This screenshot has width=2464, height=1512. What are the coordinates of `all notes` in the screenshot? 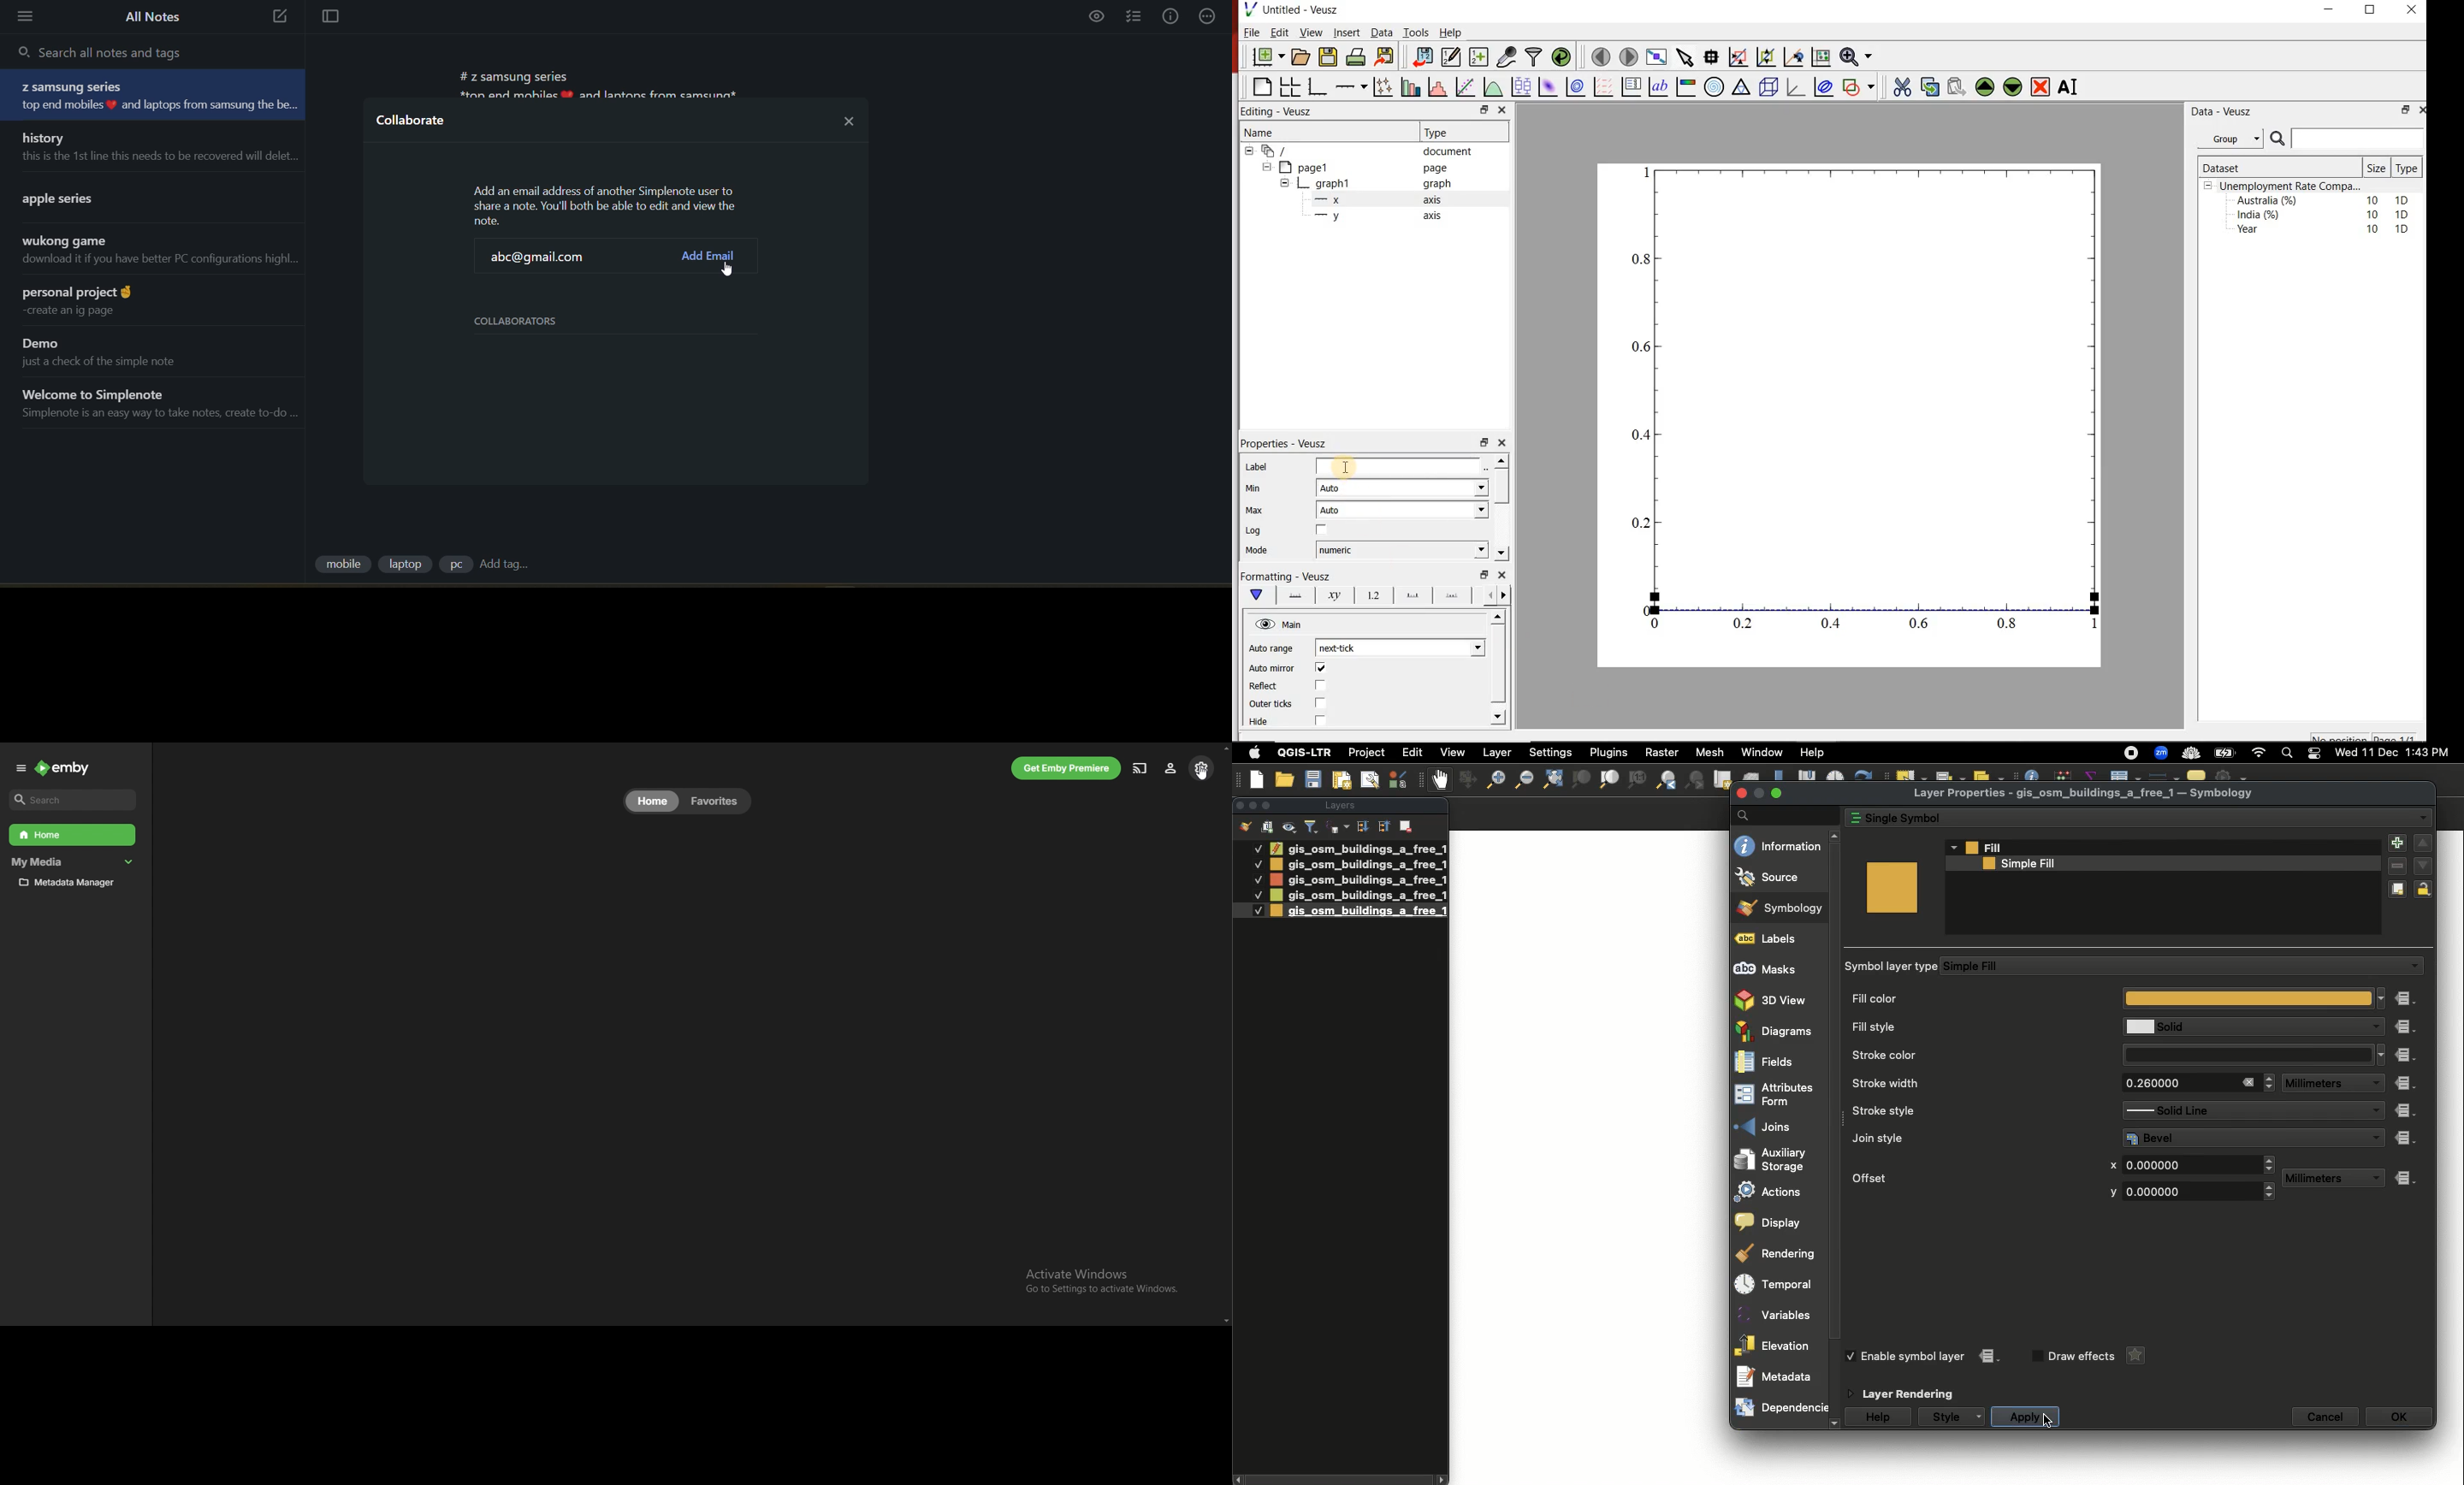 It's located at (153, 17).